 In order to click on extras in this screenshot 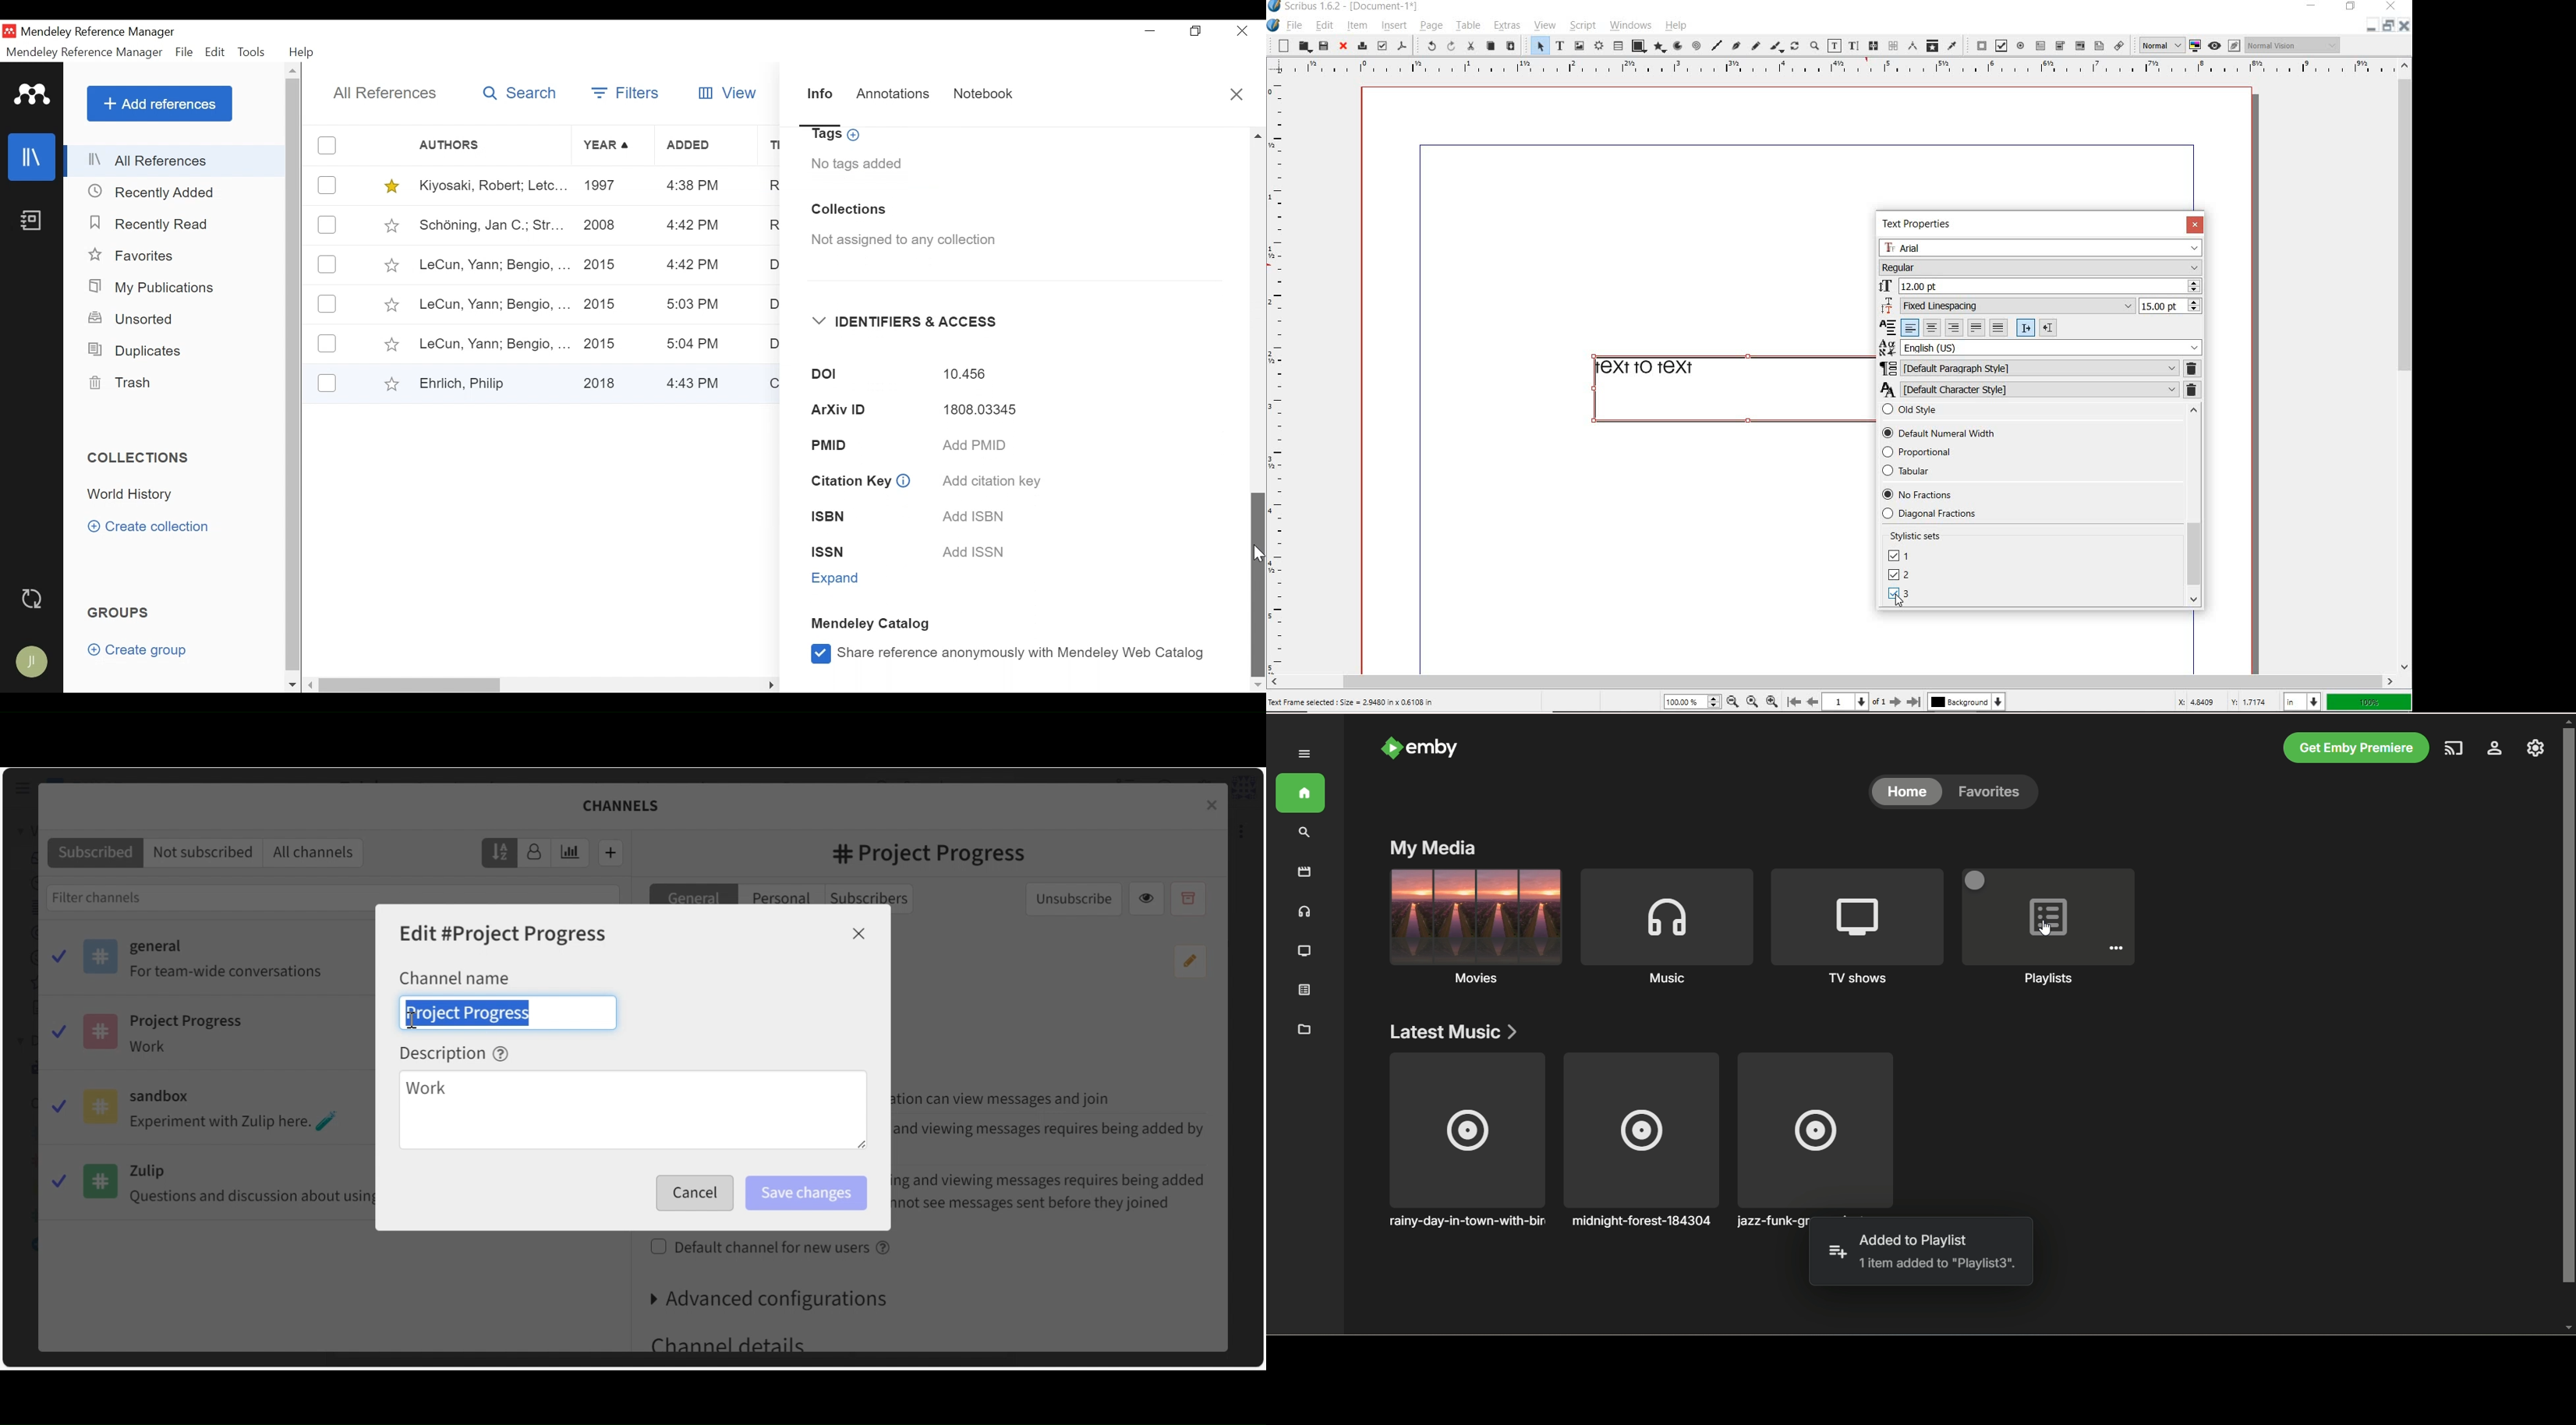, I will do `click(1506, 27)`.